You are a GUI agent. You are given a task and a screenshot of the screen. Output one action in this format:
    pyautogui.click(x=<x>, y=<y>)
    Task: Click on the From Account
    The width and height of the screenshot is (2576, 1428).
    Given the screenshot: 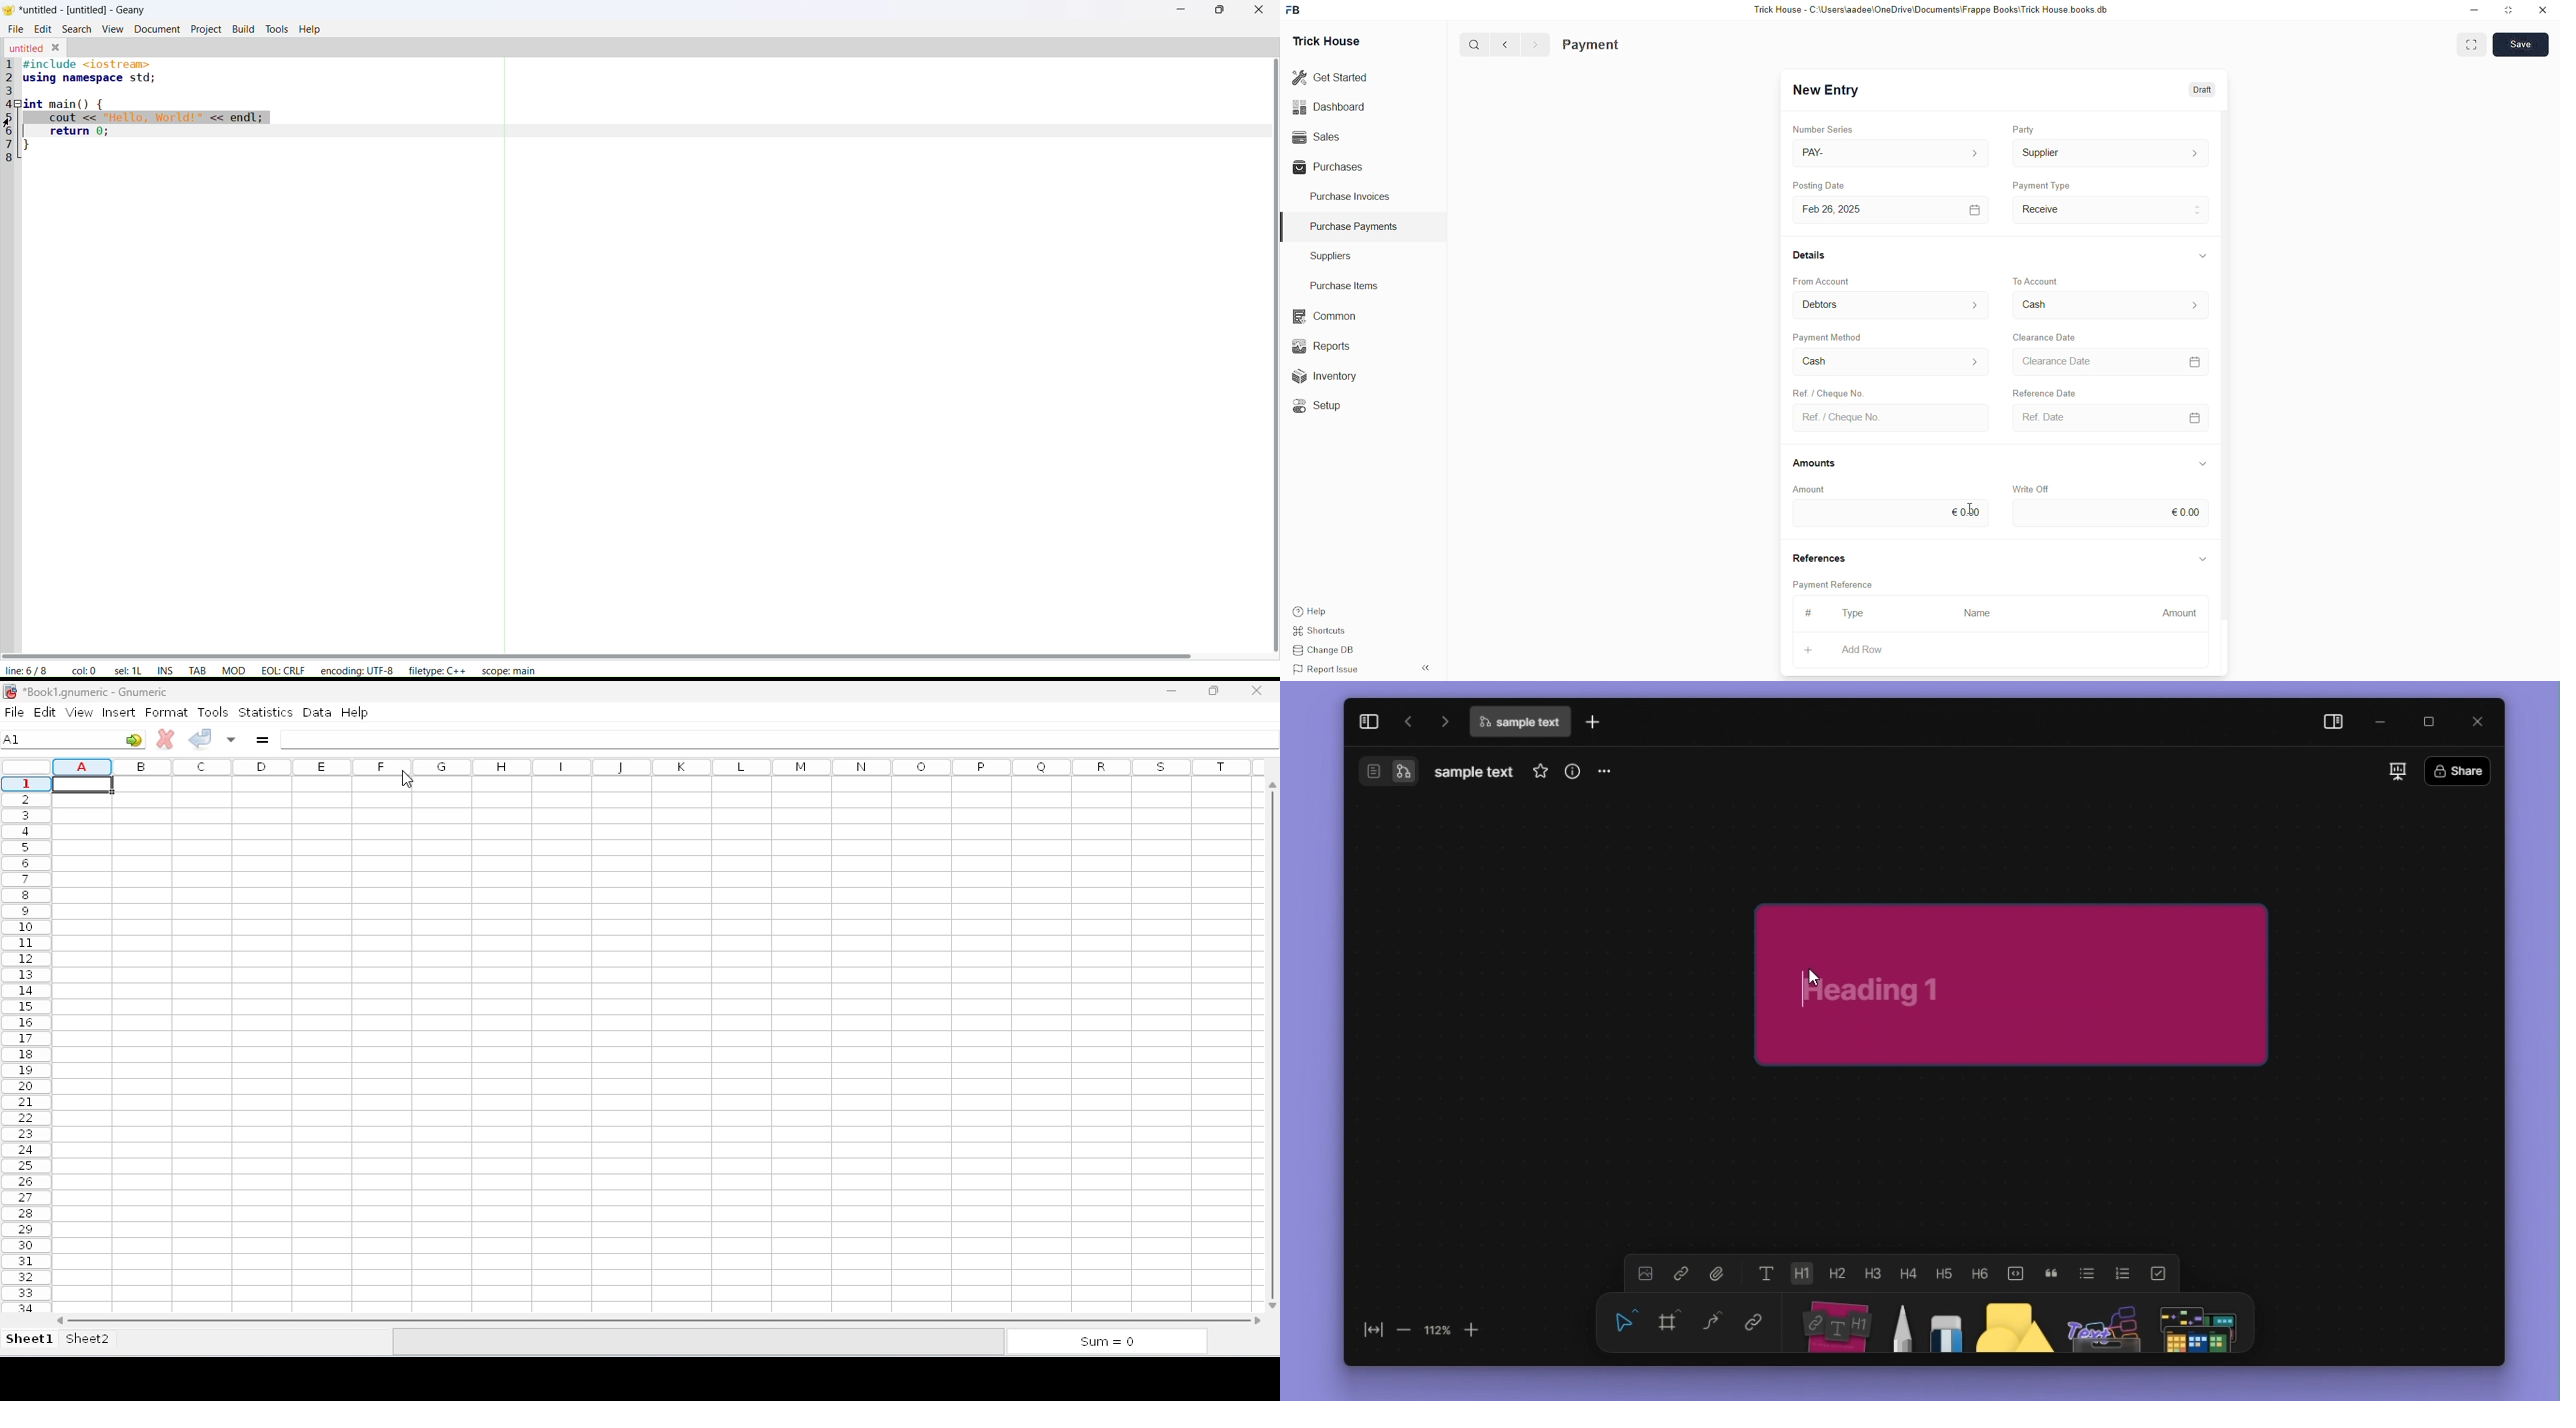 What is the action you would take?
    pyautogui.click(x=1892, y=305)
    